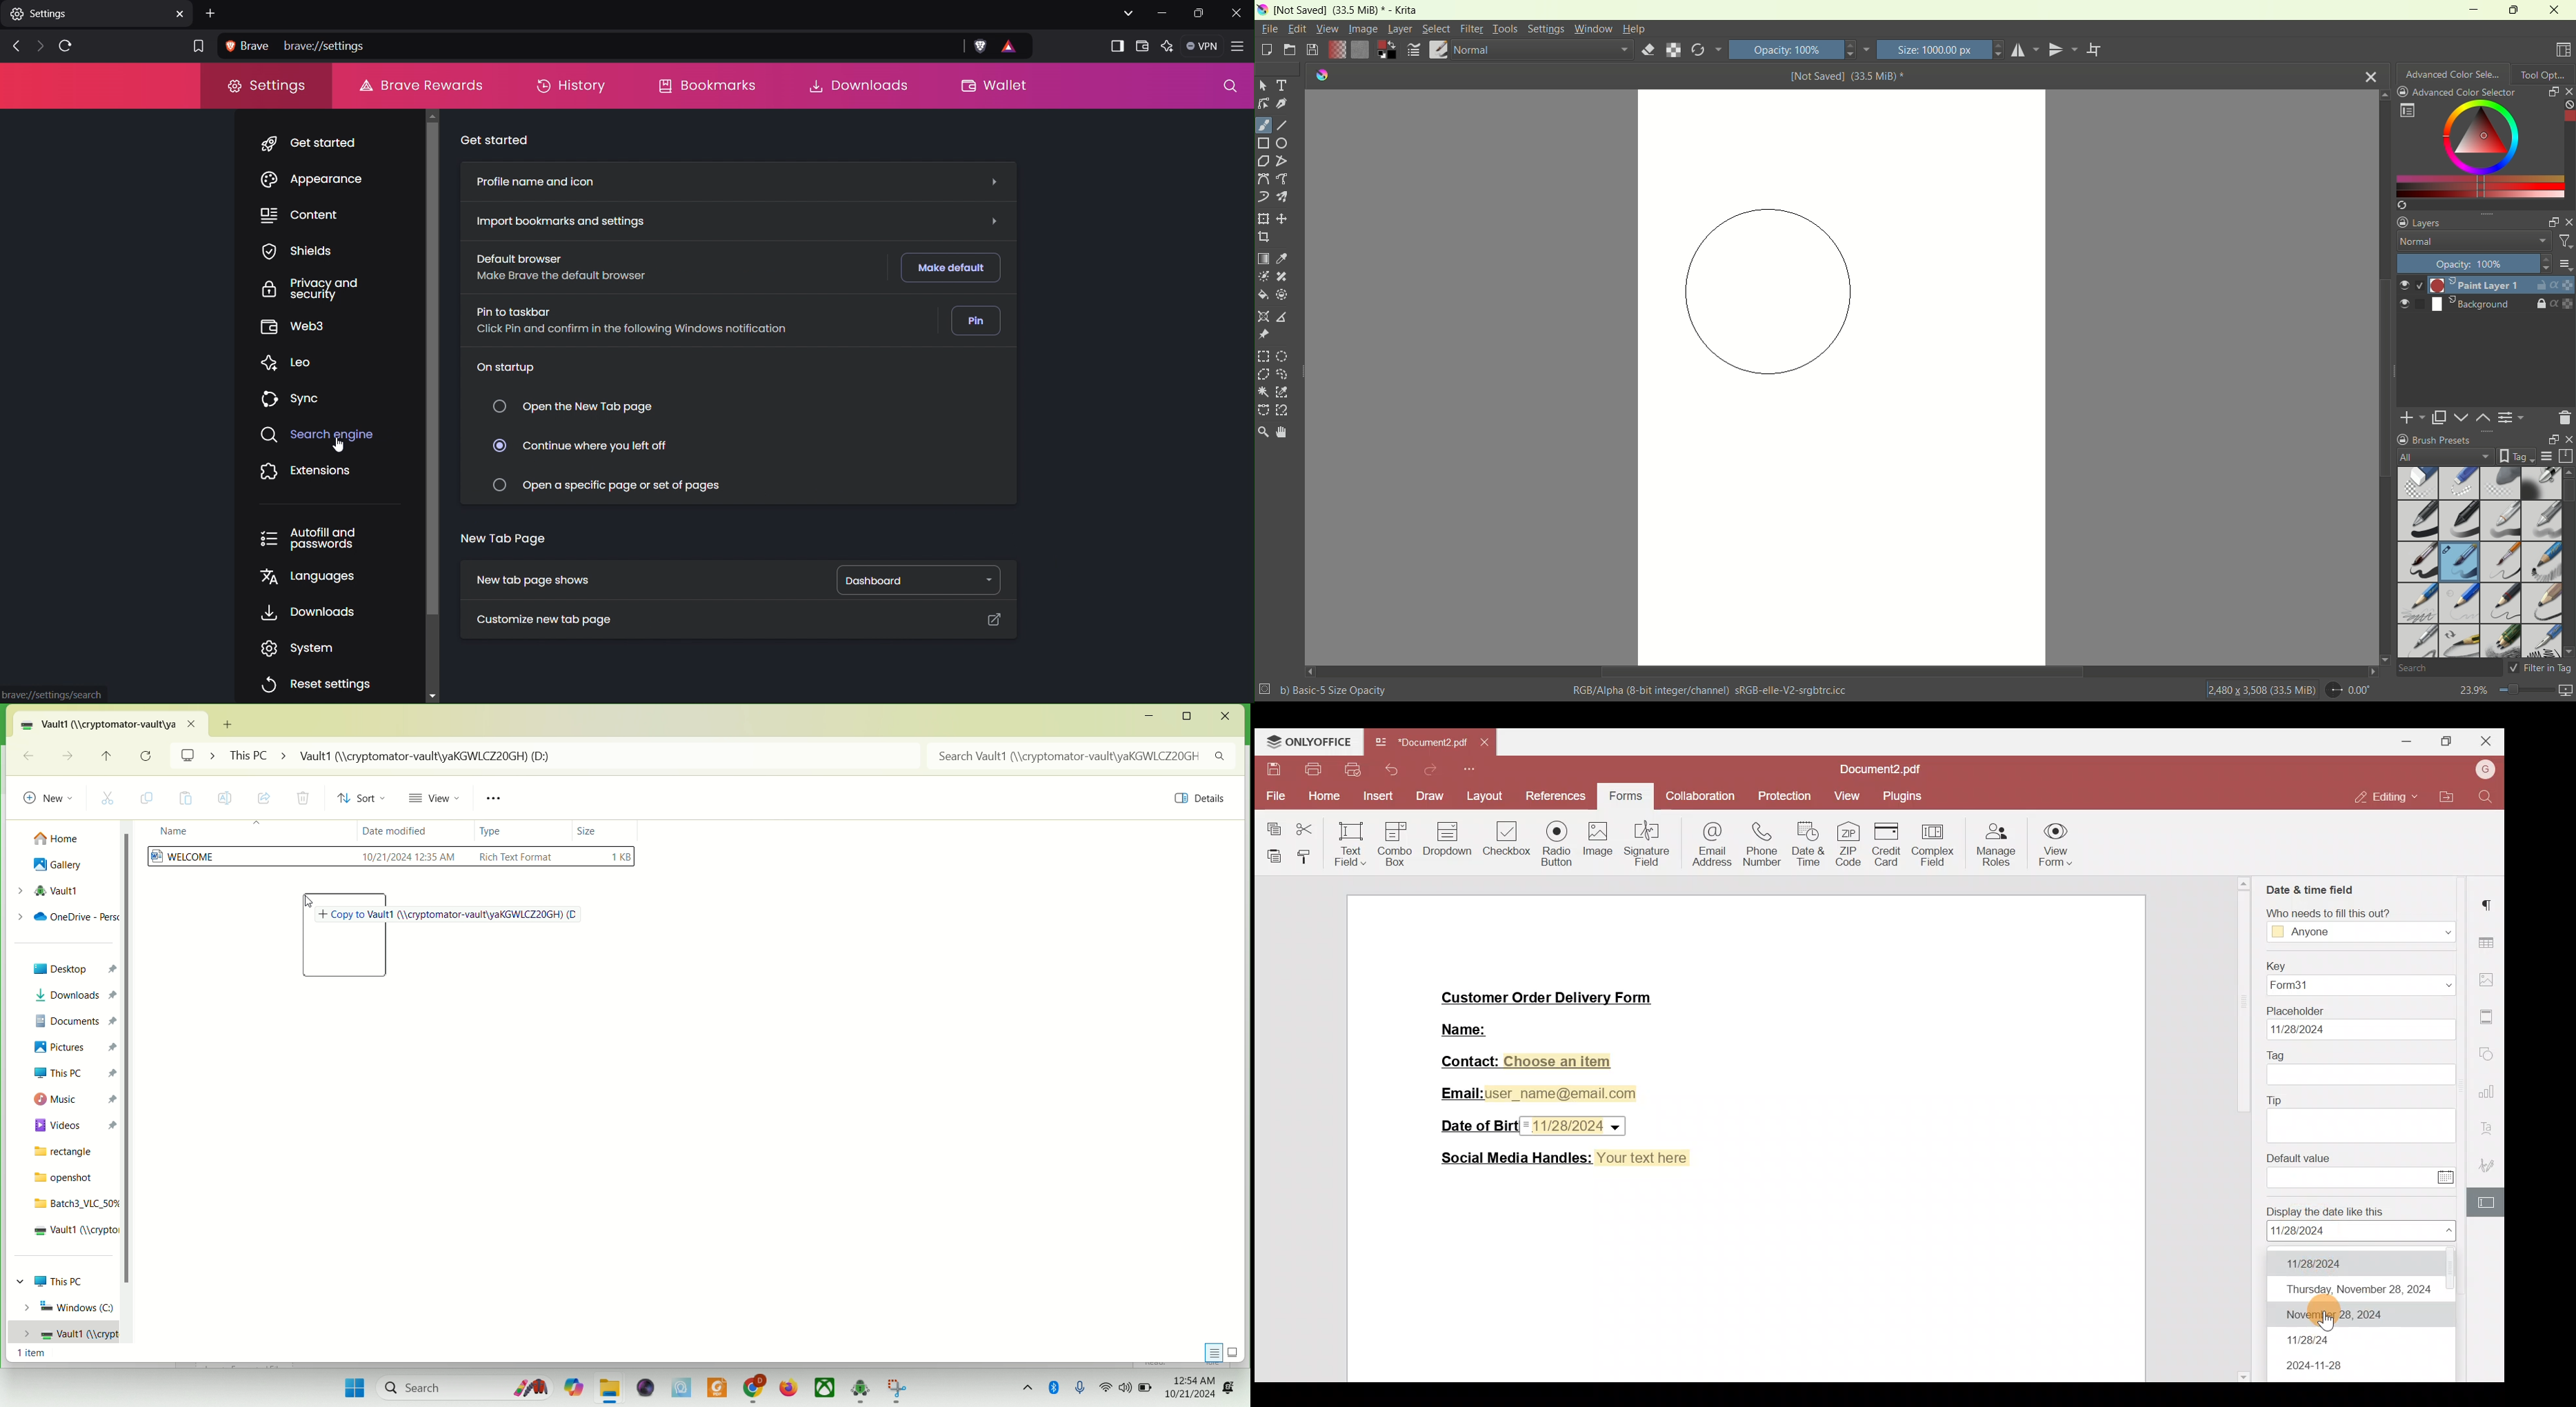 Image resolution: width=2576 pixels, height=1428 pixels. Describe the element at coordinates (2300, 1158) in the screenshot. I see `Default value` at that location.